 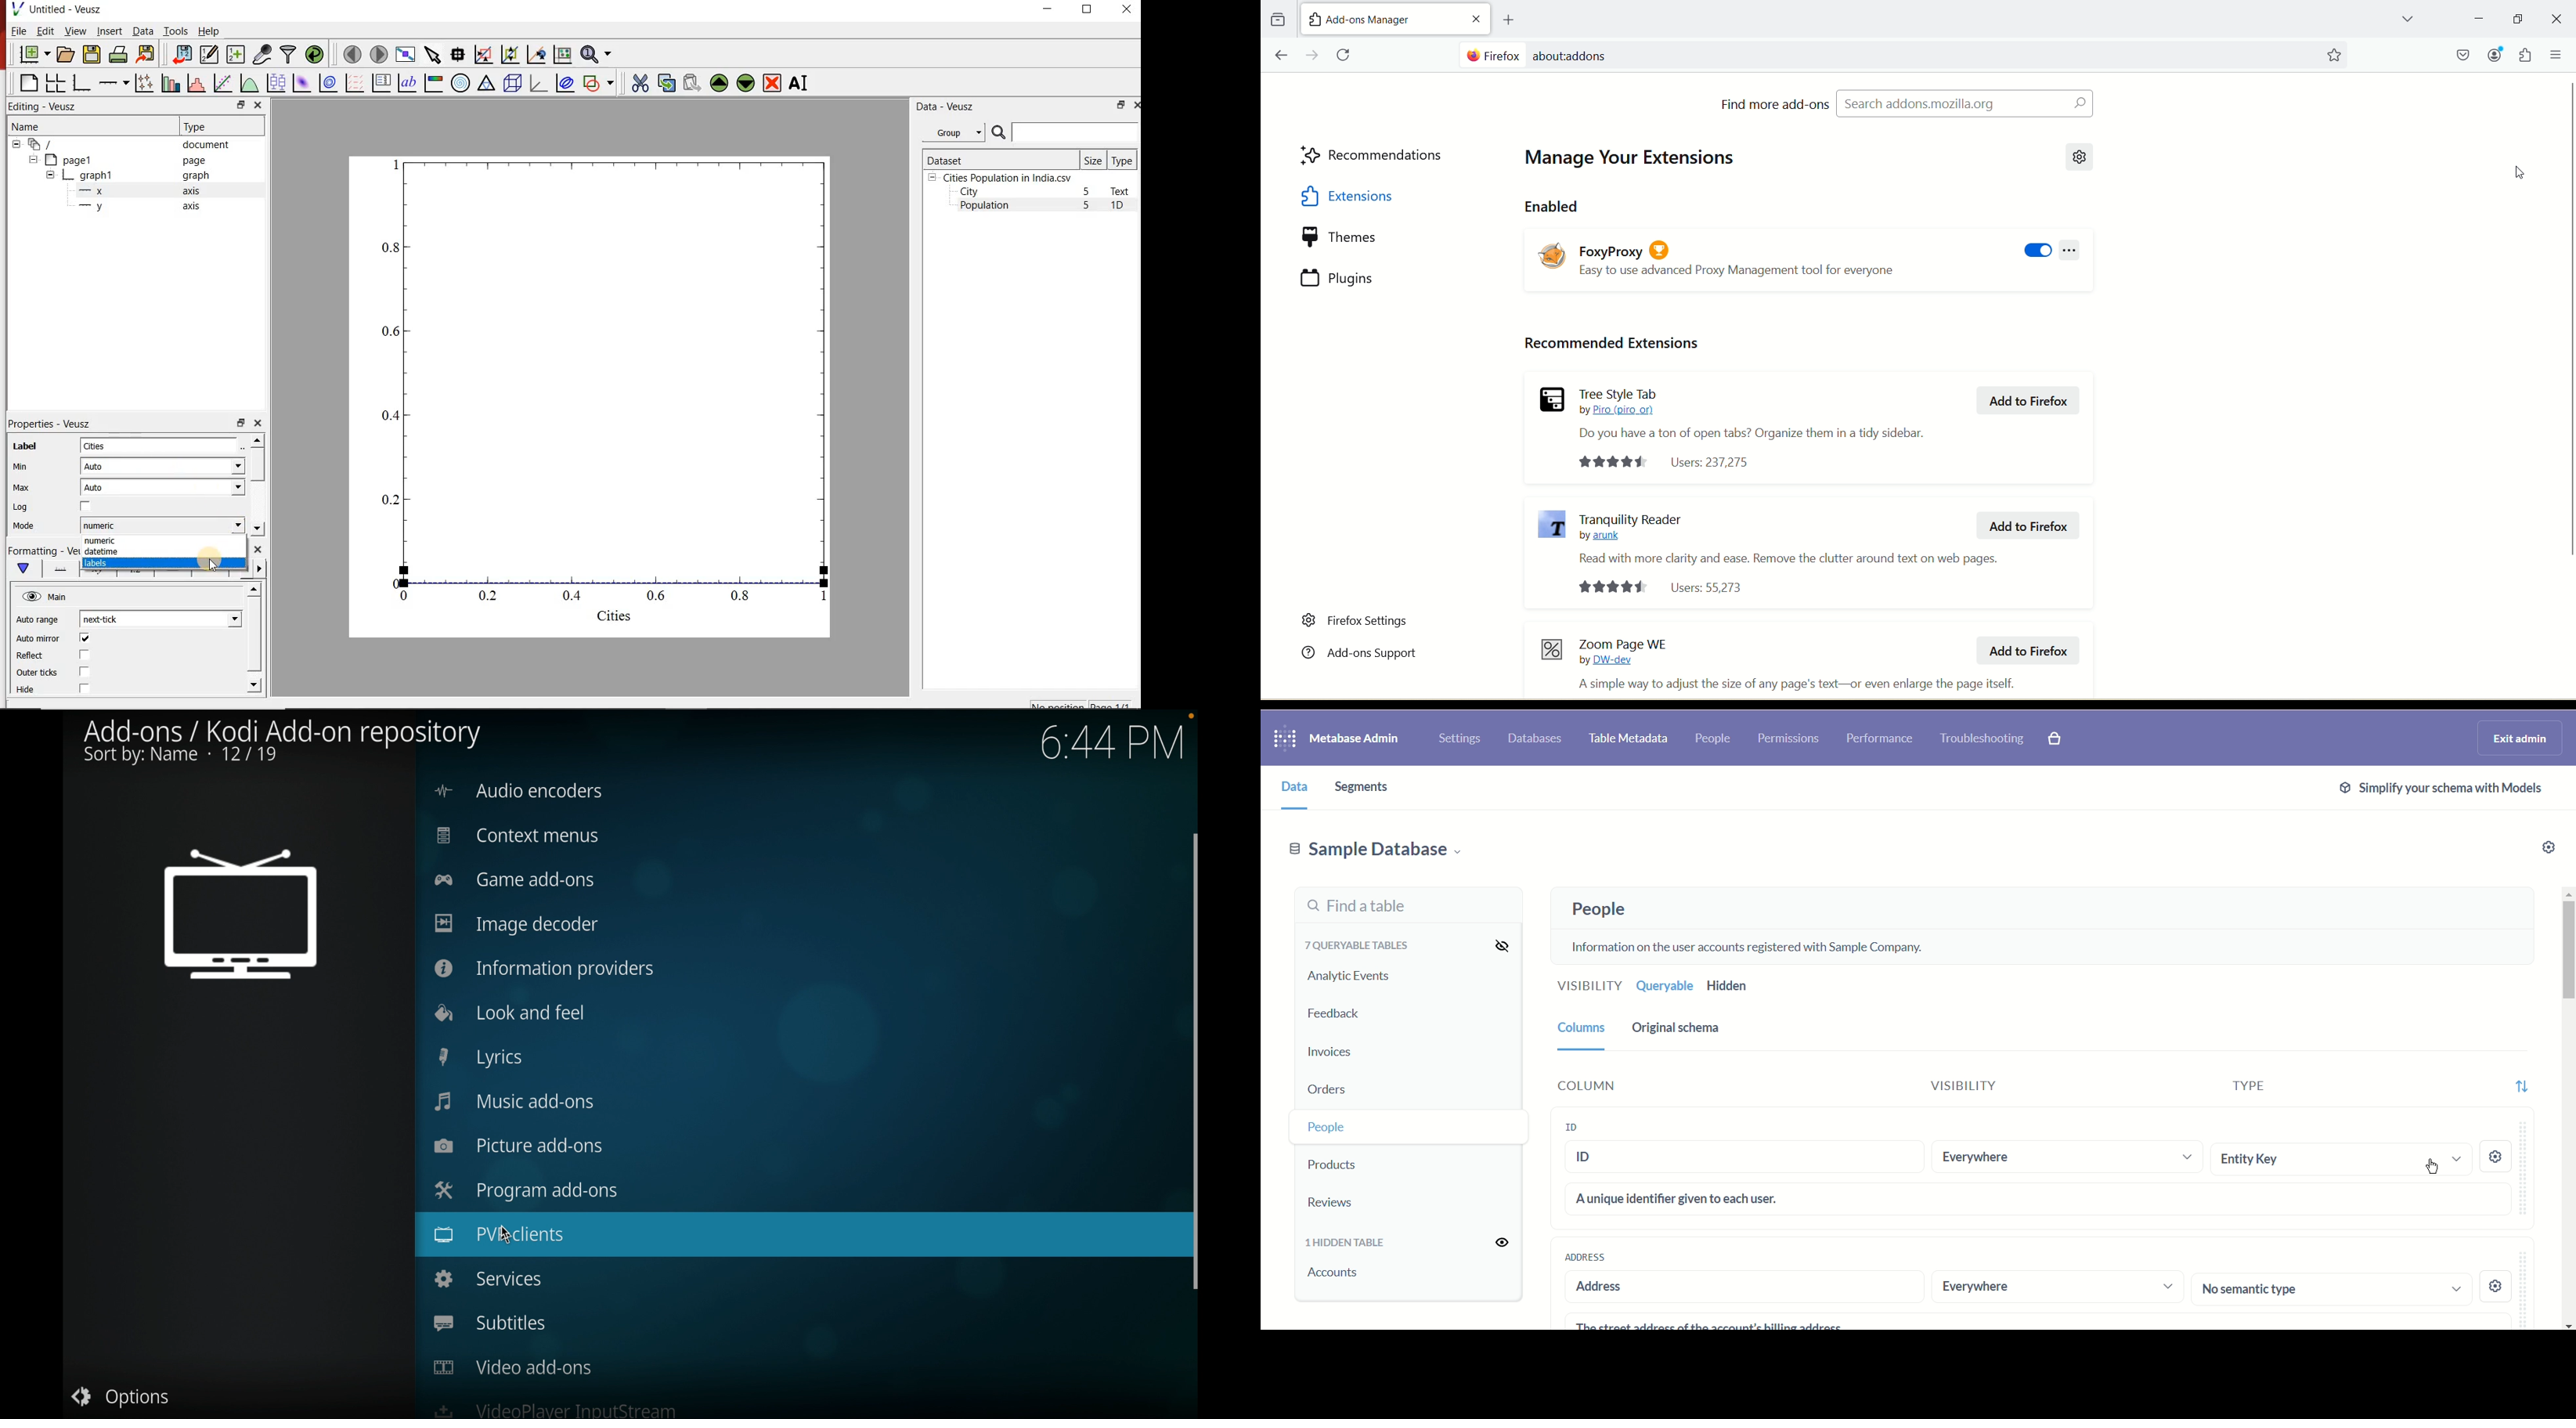 What do you see at coordinates (169, 576) in the screenshot?
I see `Major ticks` at bounding box center [169, 576].